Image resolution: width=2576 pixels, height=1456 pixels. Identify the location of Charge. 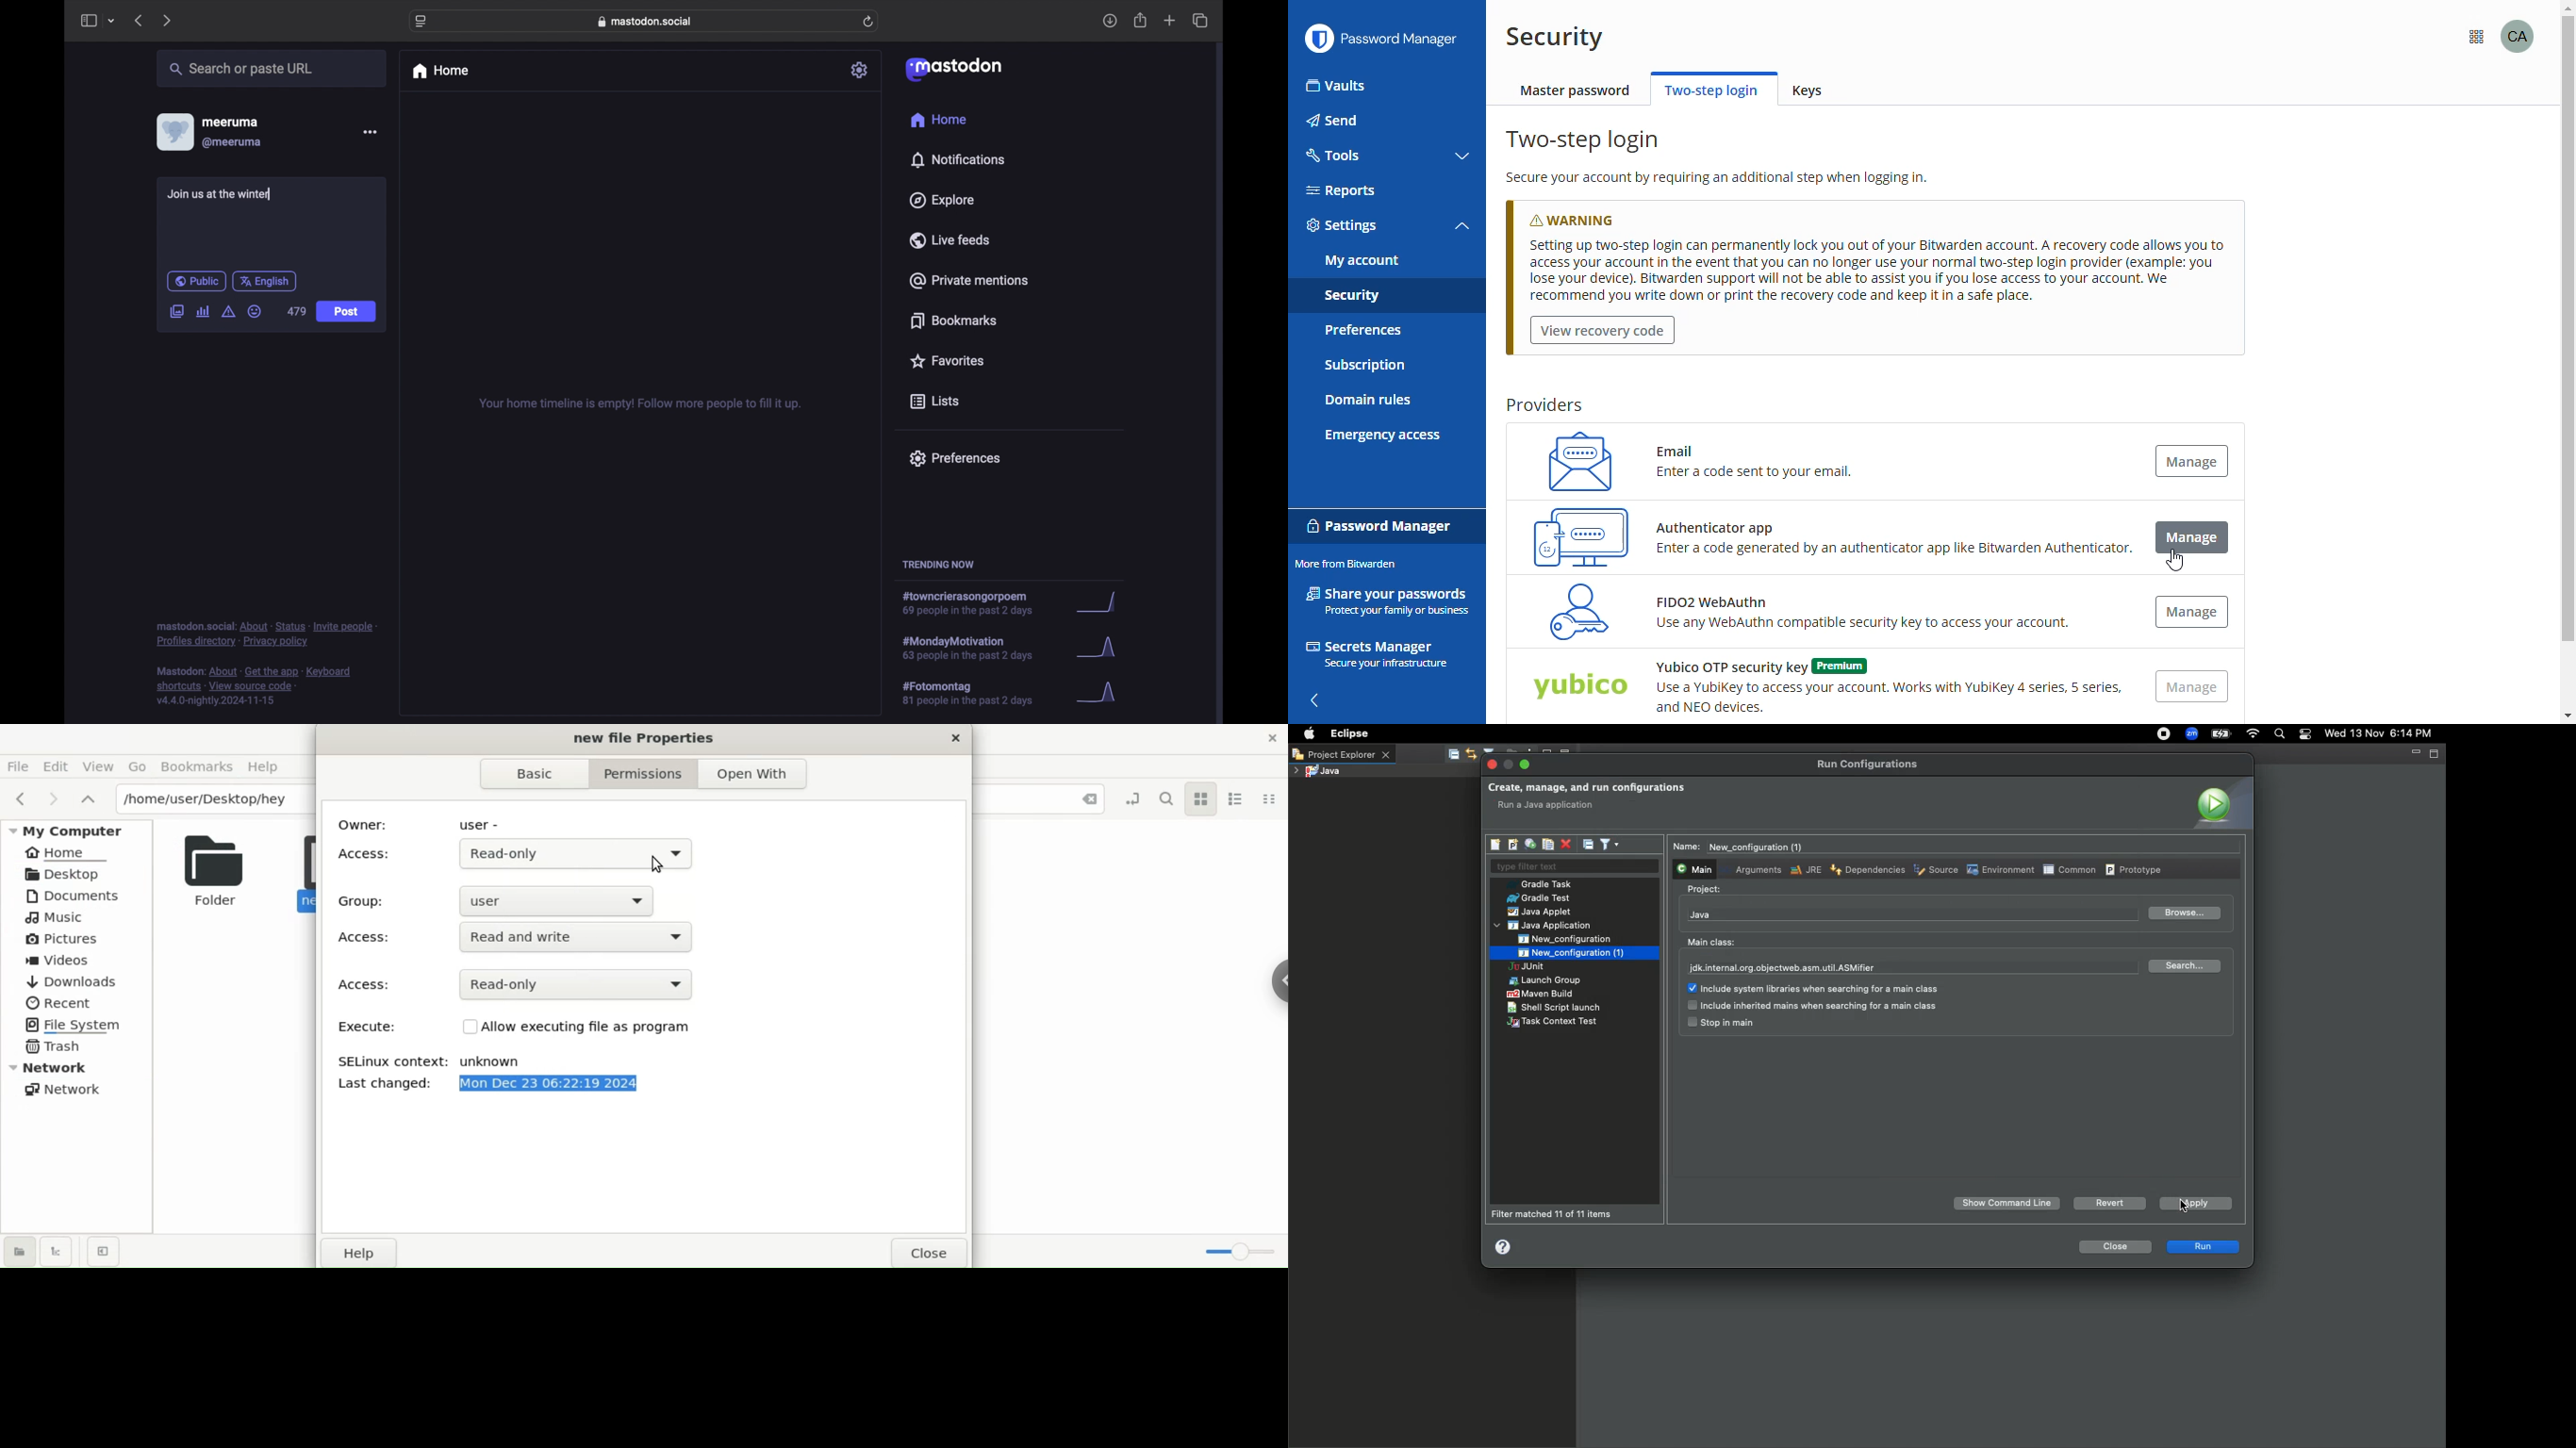
(2221, 735).